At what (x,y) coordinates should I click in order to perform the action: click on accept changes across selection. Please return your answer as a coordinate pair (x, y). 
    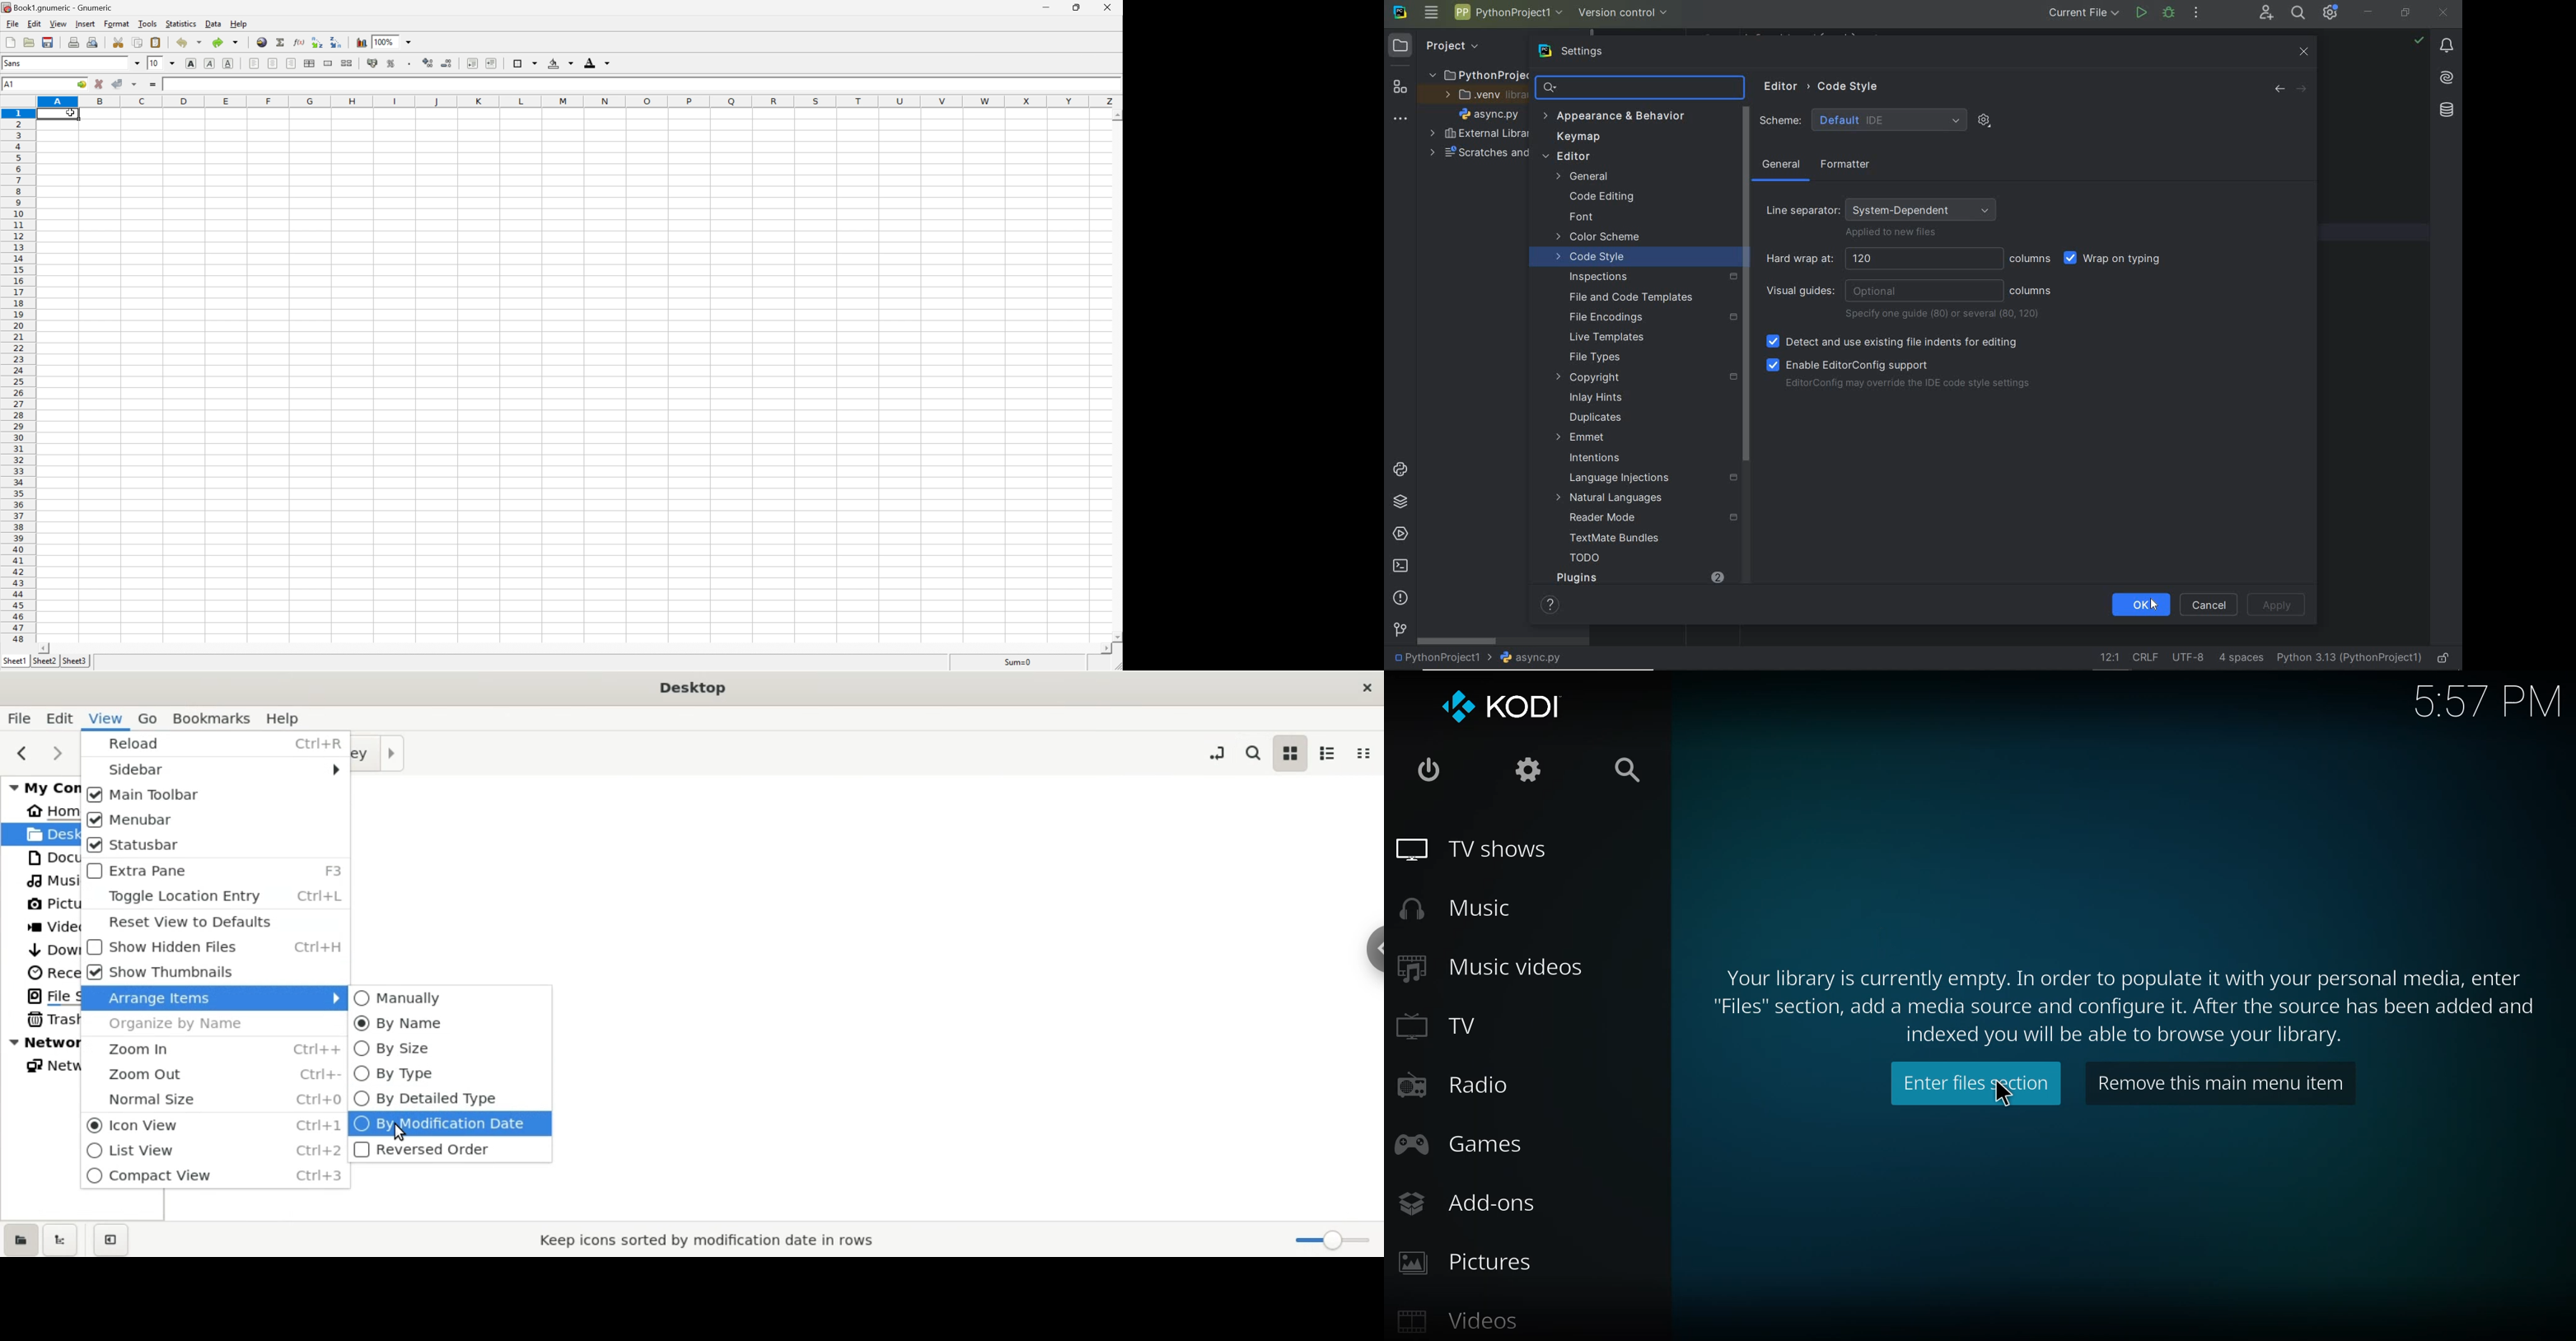
    Looking at the image, I should click on (134, 84).